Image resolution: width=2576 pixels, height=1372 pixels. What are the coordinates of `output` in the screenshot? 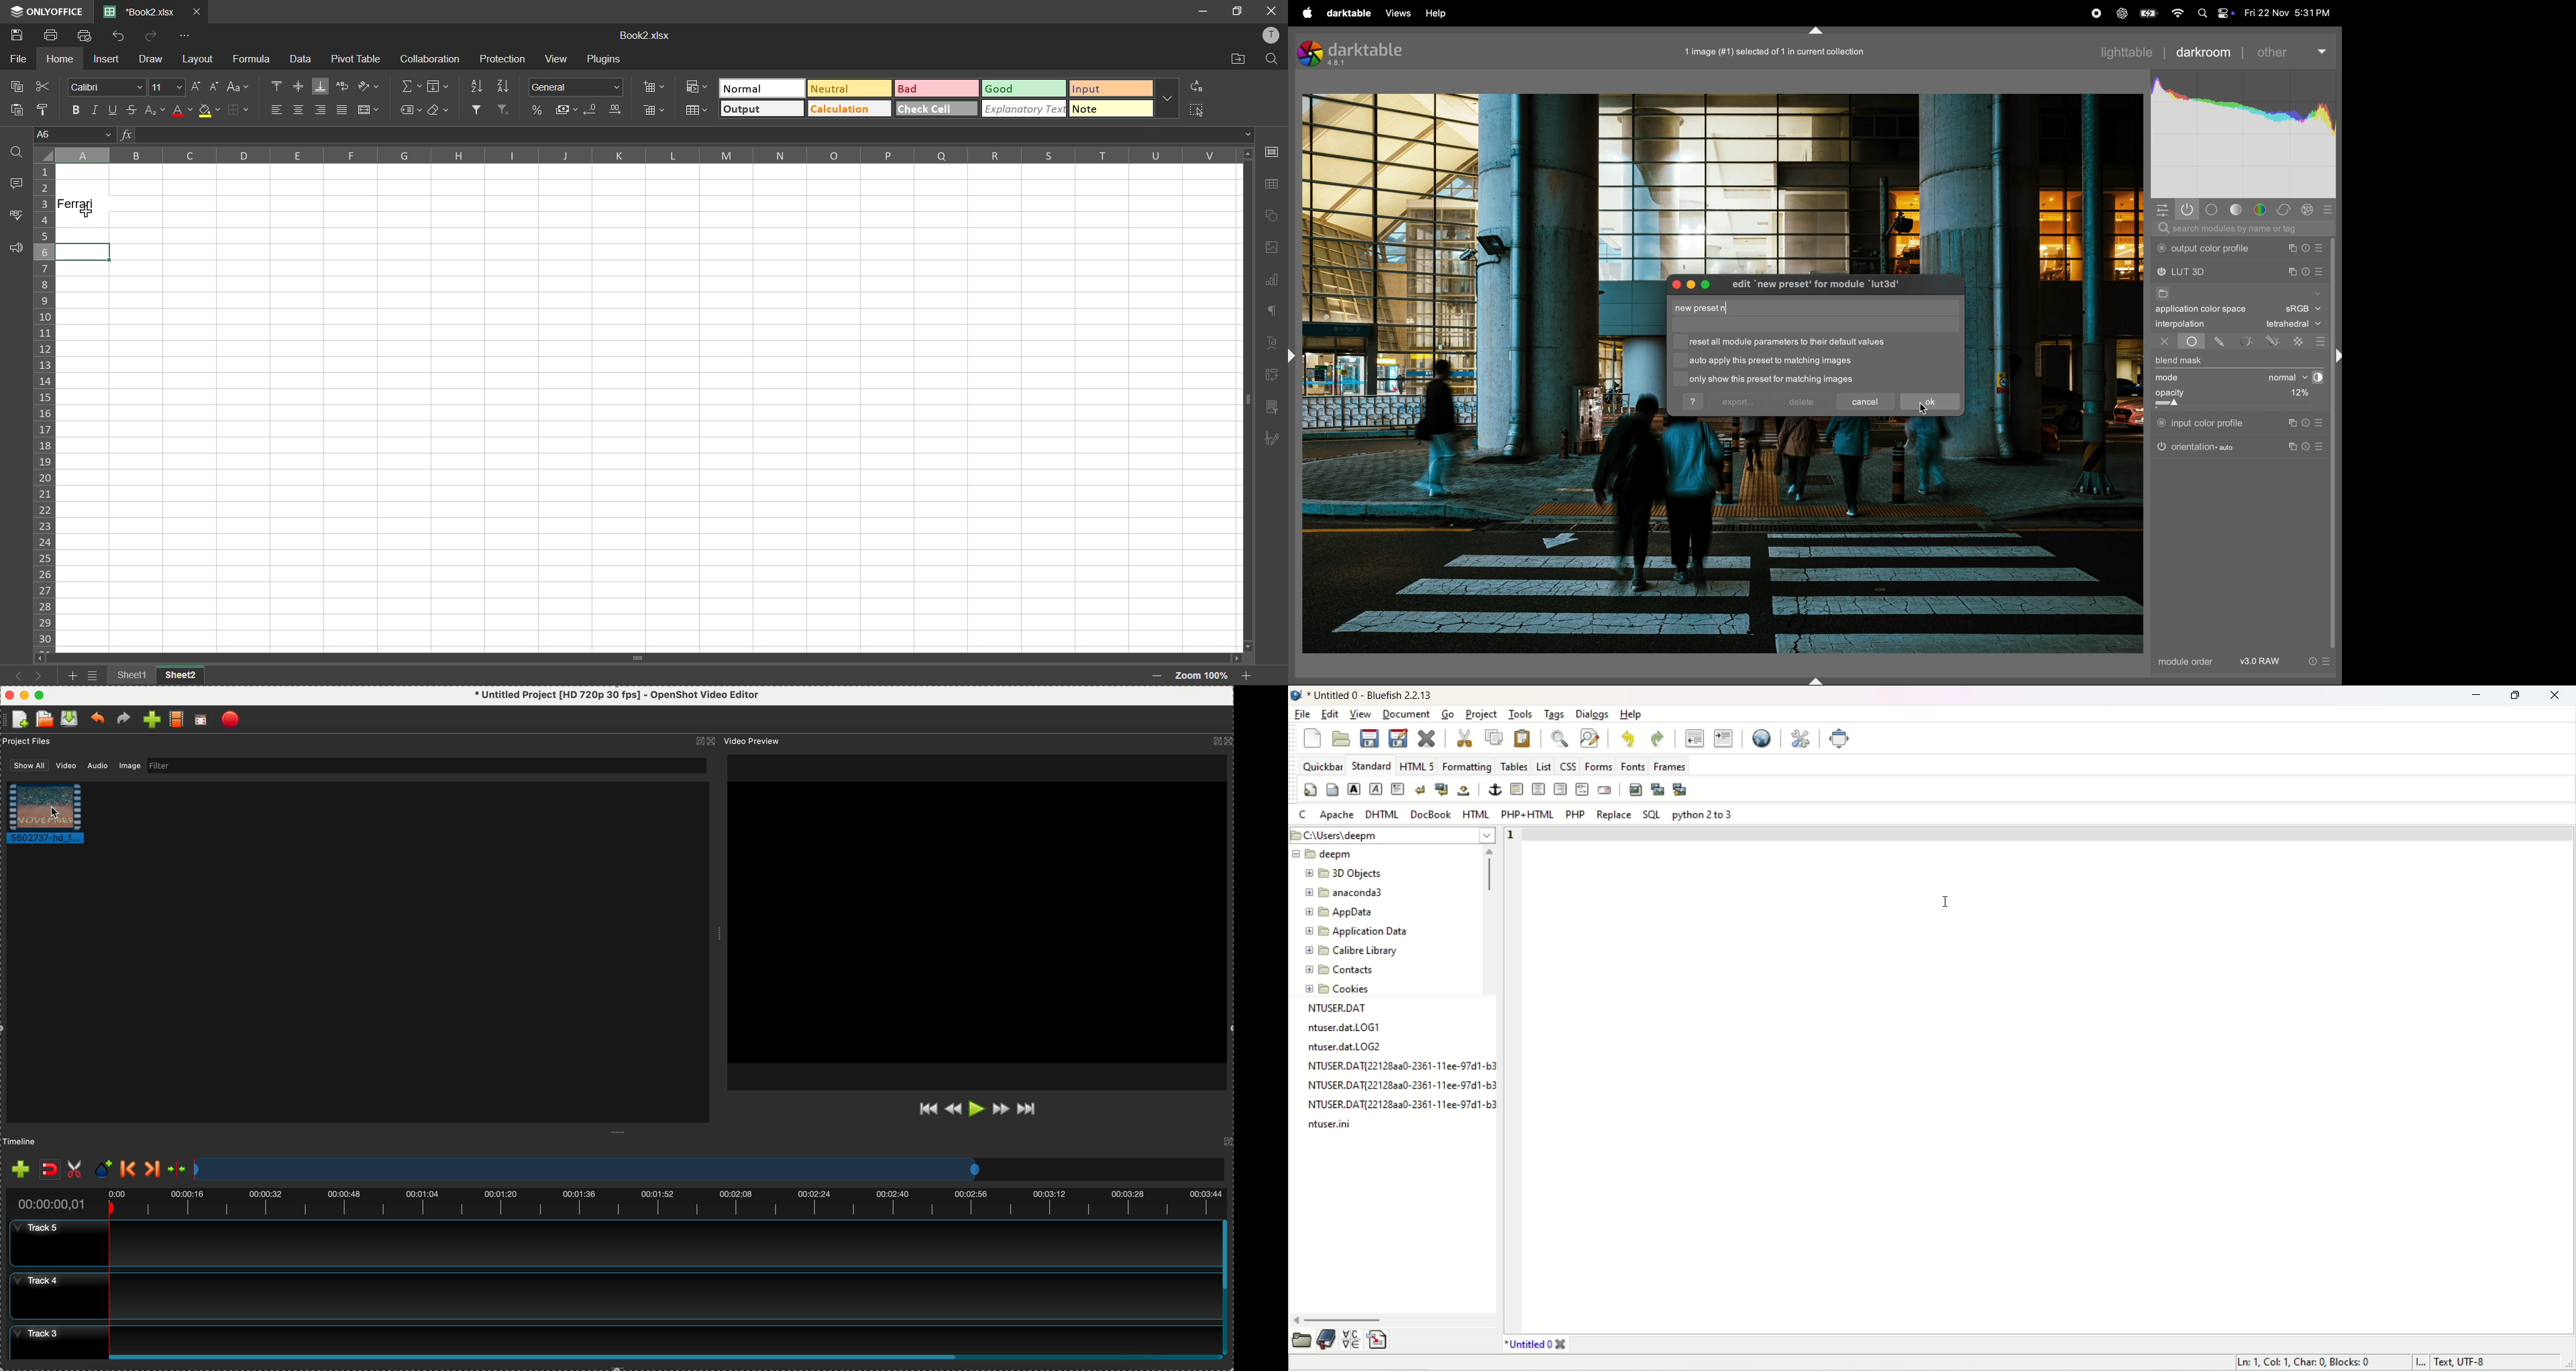 It's located at (764, 110).